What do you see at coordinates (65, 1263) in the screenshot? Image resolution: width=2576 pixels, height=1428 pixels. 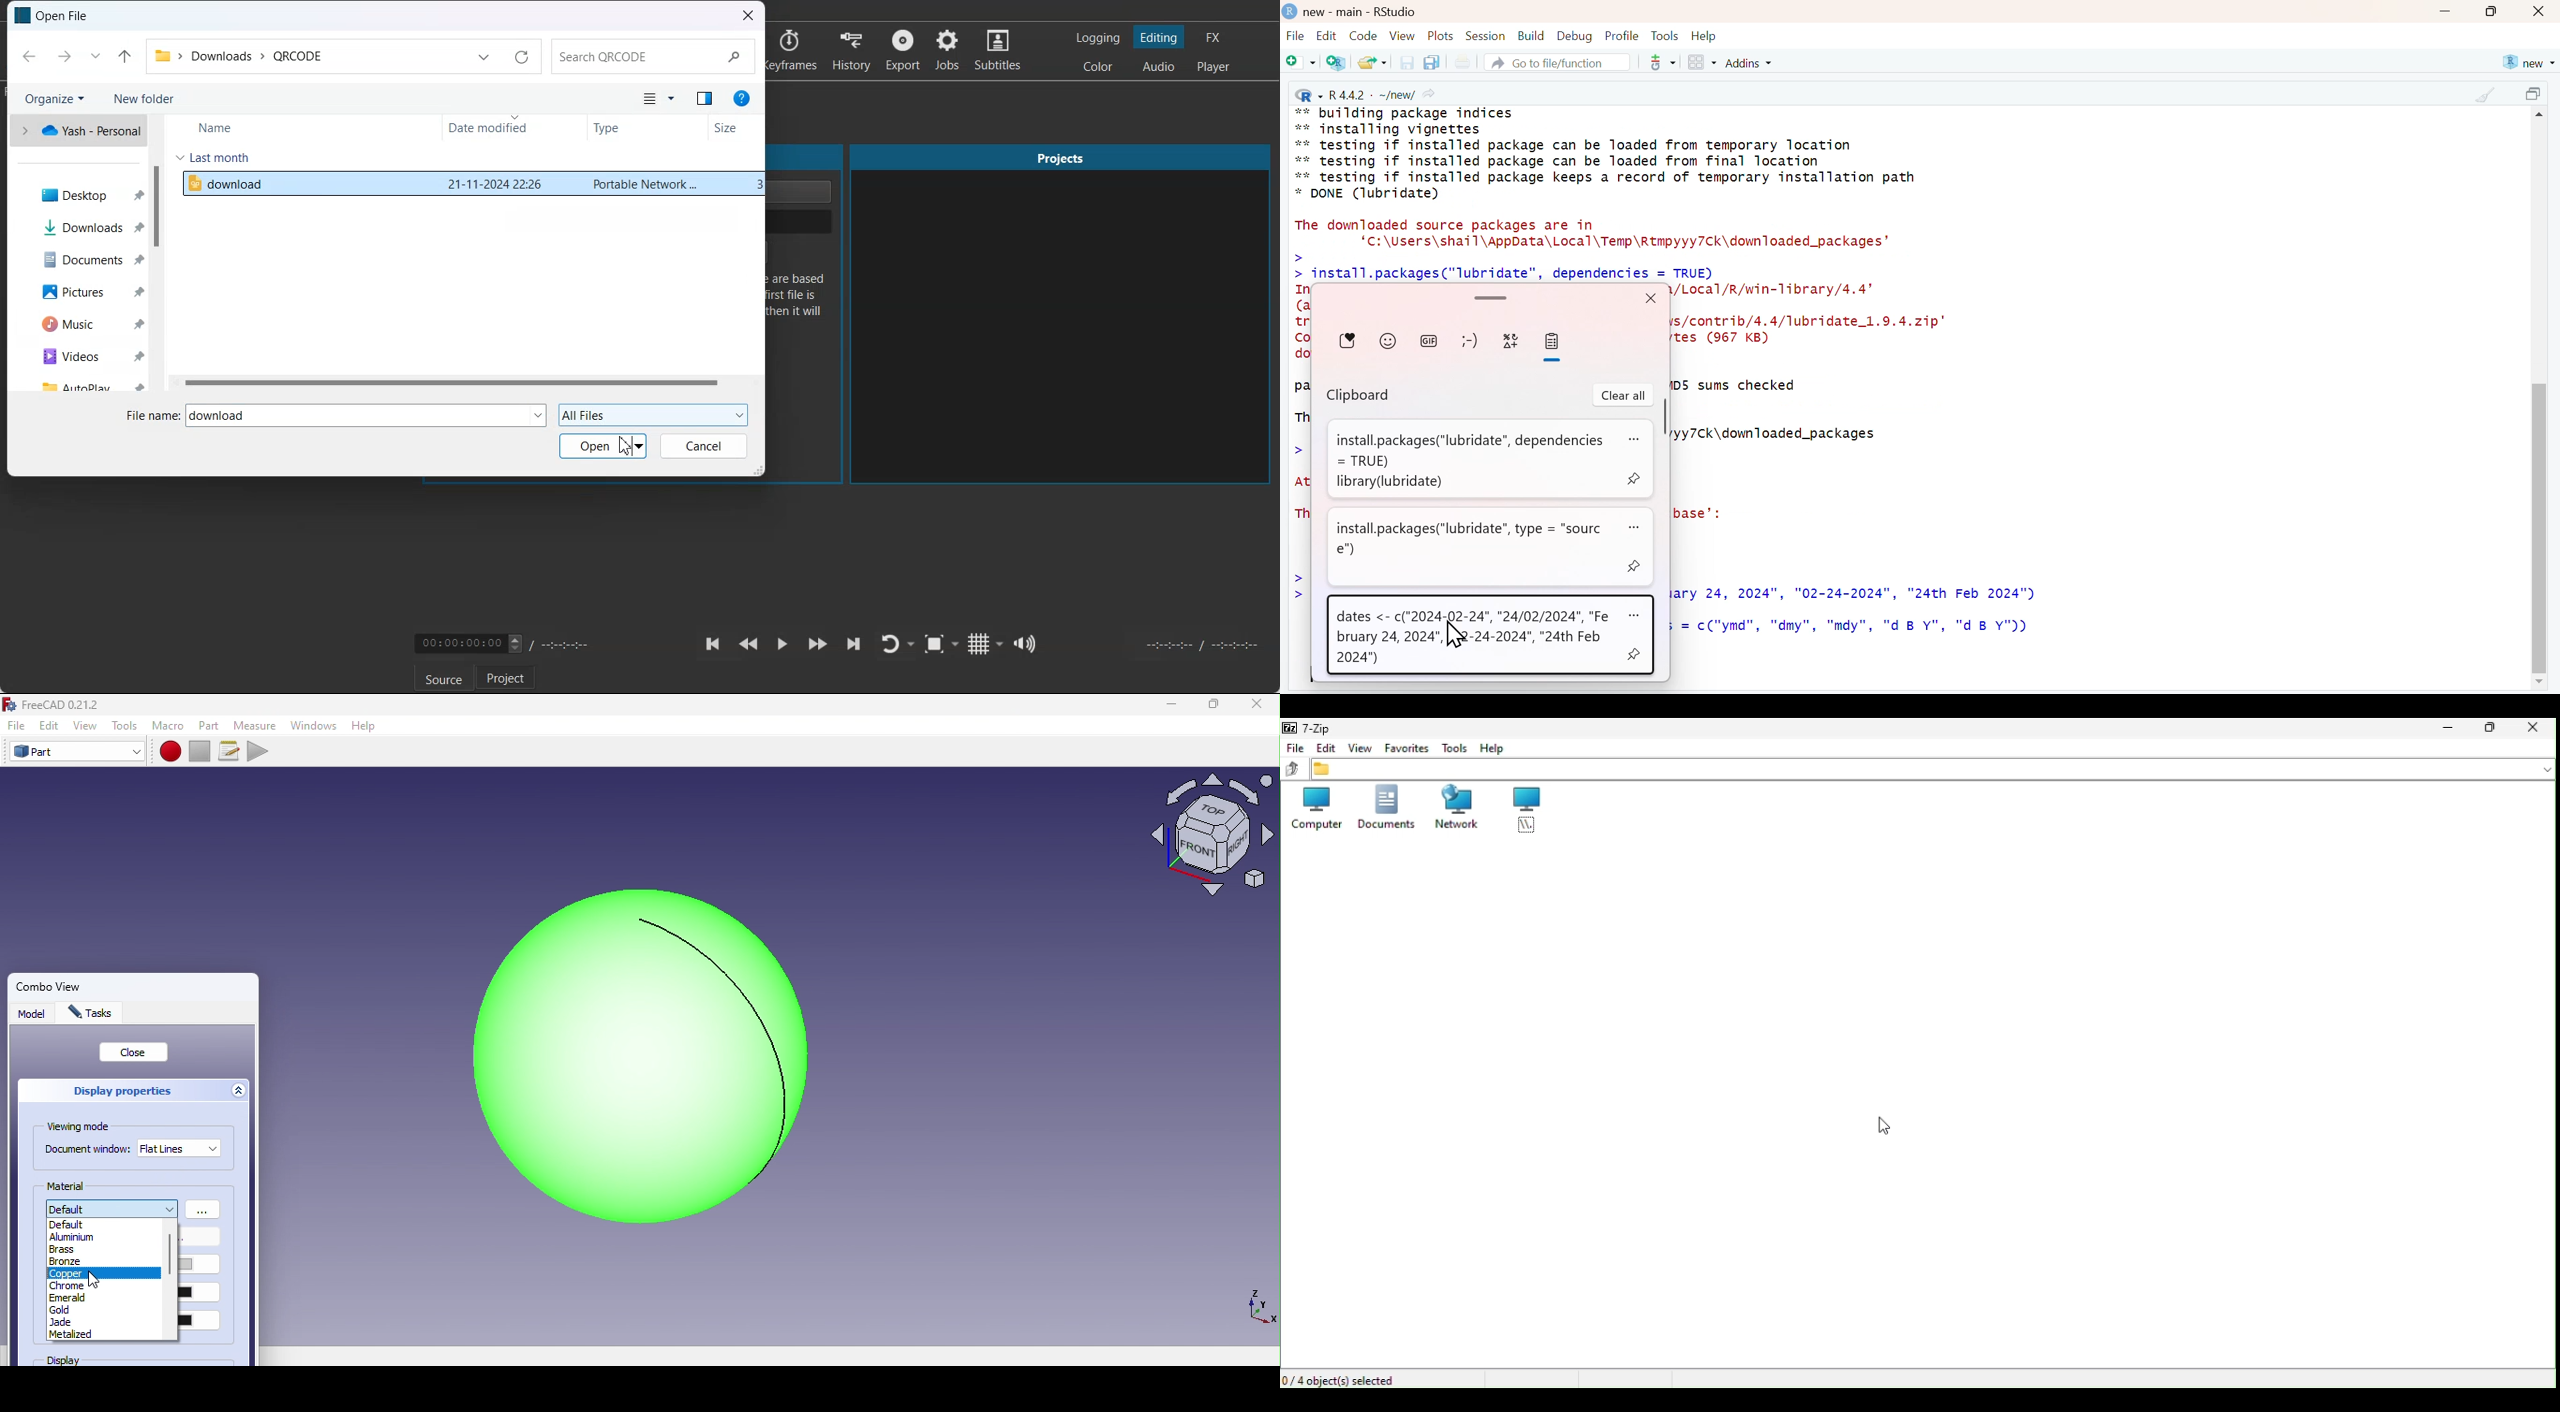 I see `Bronze` at bounding box center [65, 1263].